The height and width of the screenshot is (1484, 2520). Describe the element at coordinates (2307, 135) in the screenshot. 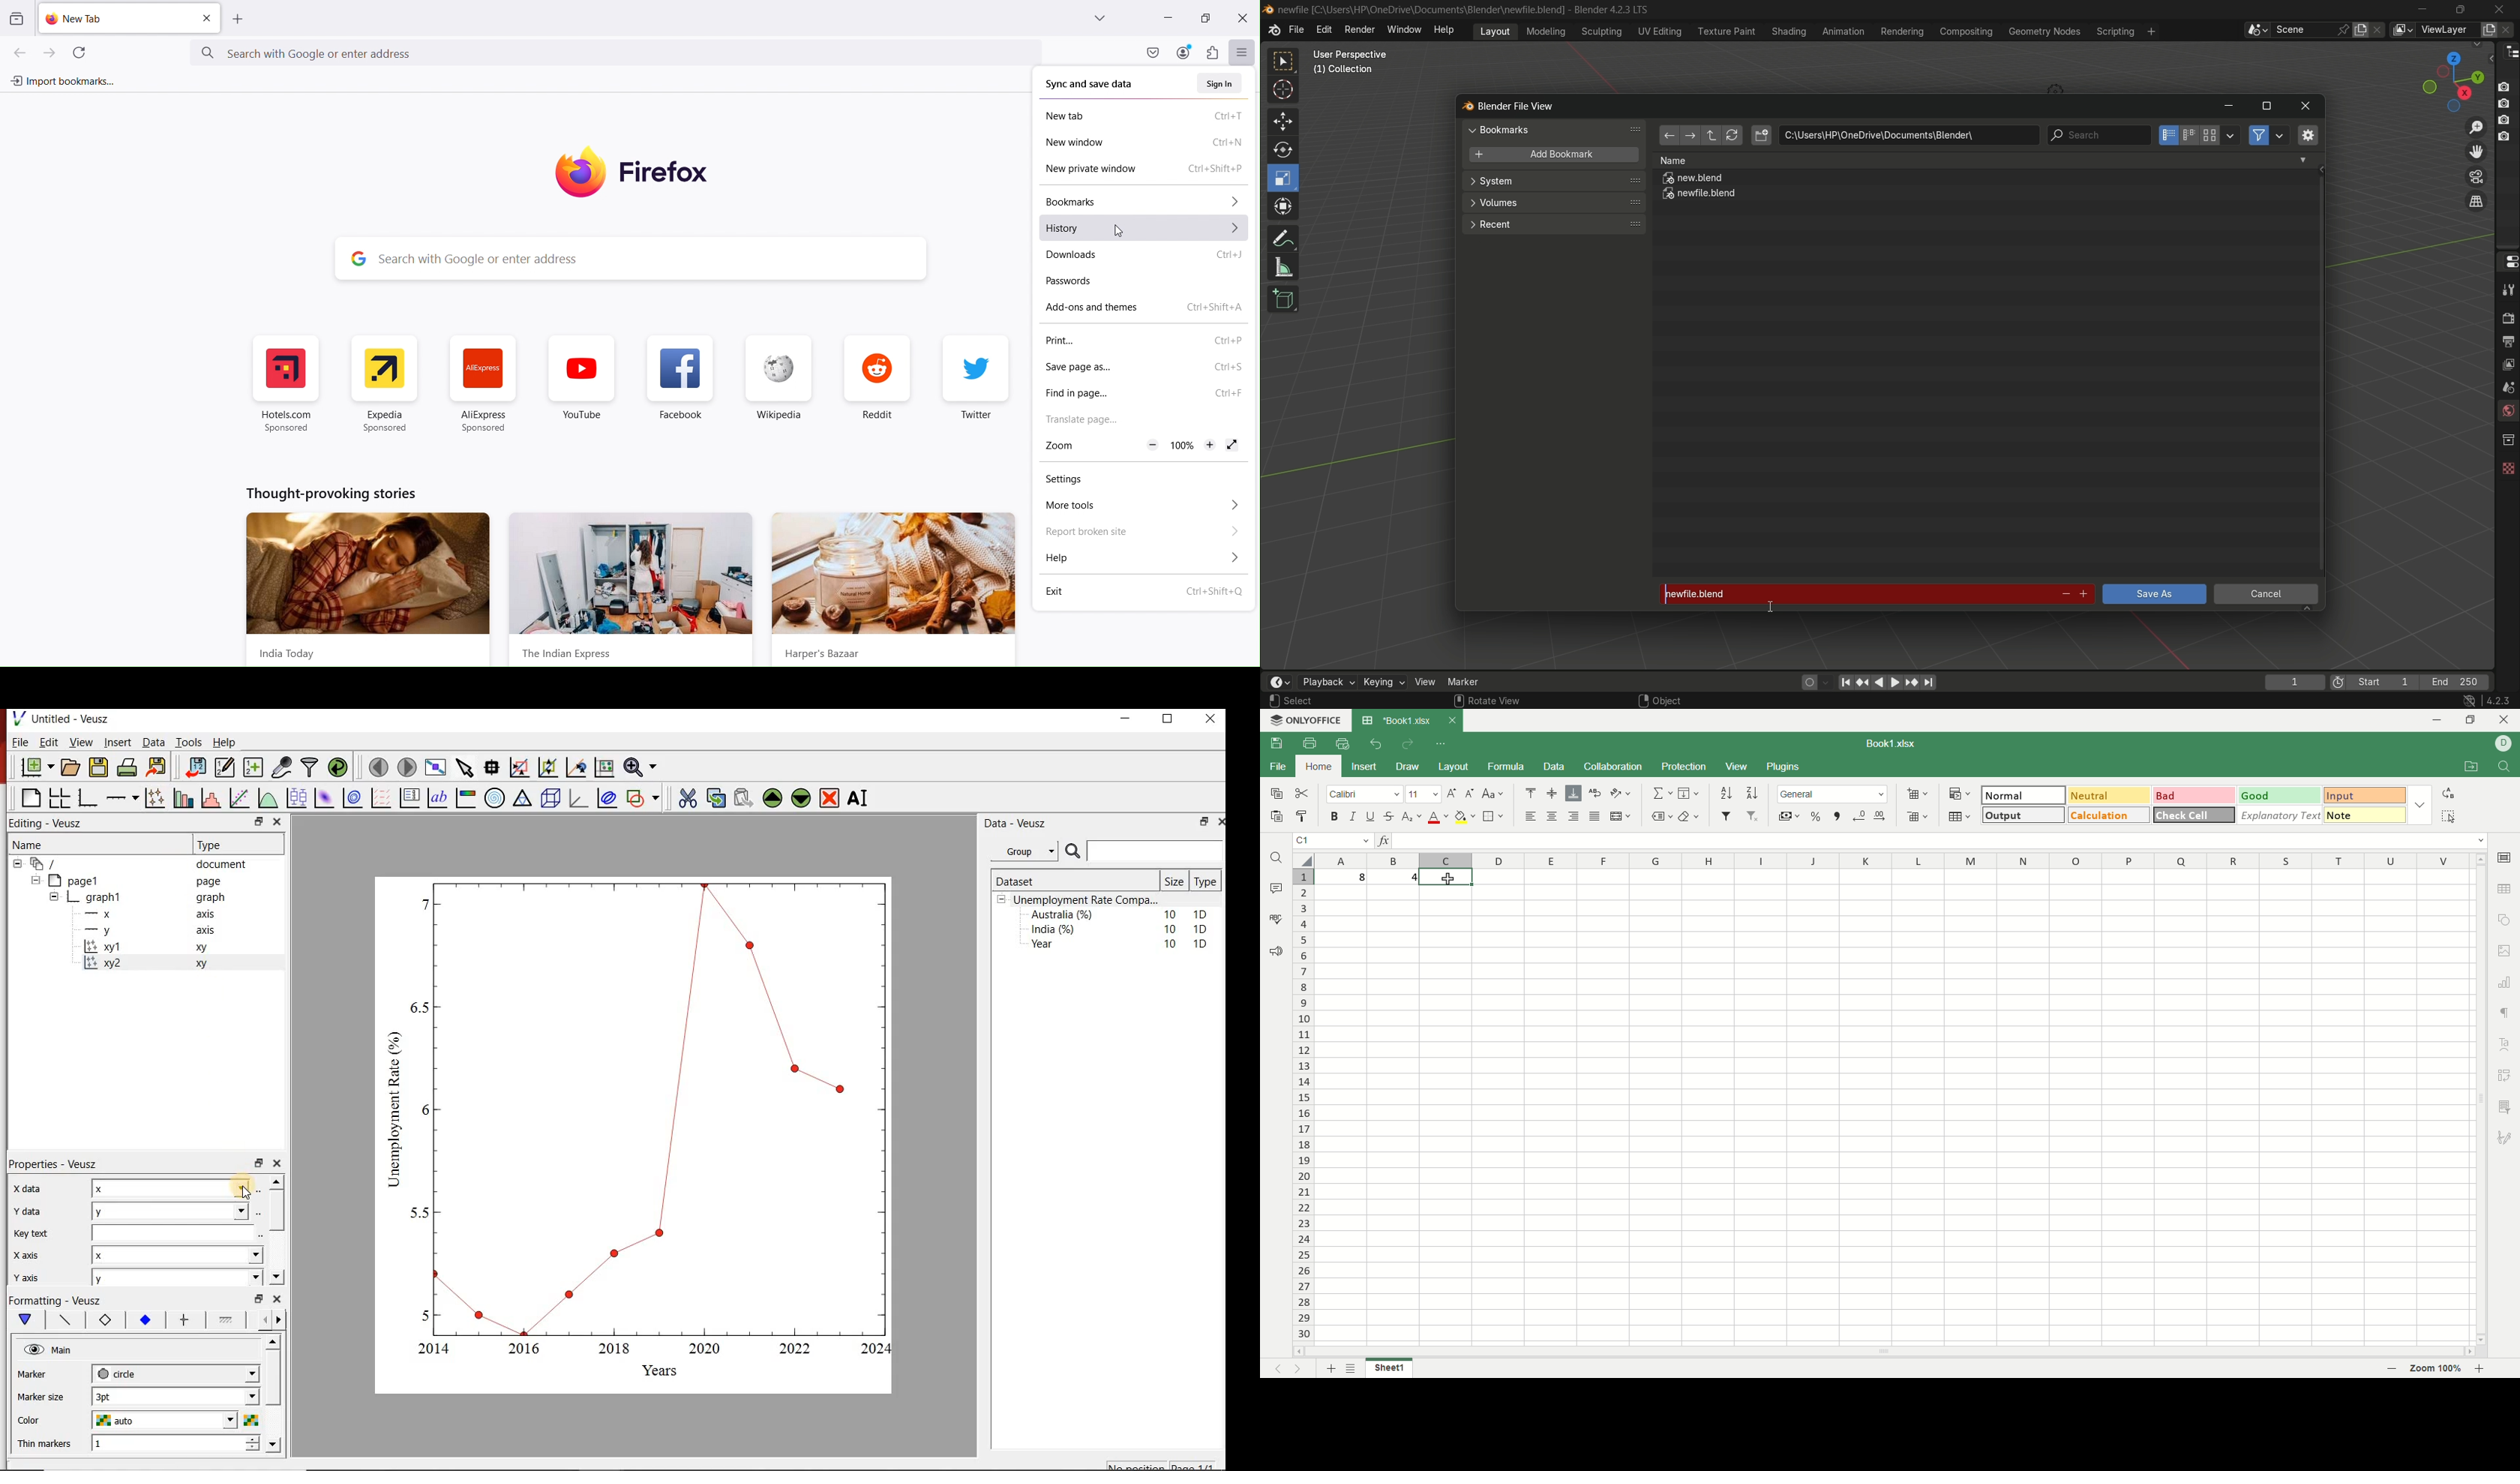

I see `toggle region` at that location.